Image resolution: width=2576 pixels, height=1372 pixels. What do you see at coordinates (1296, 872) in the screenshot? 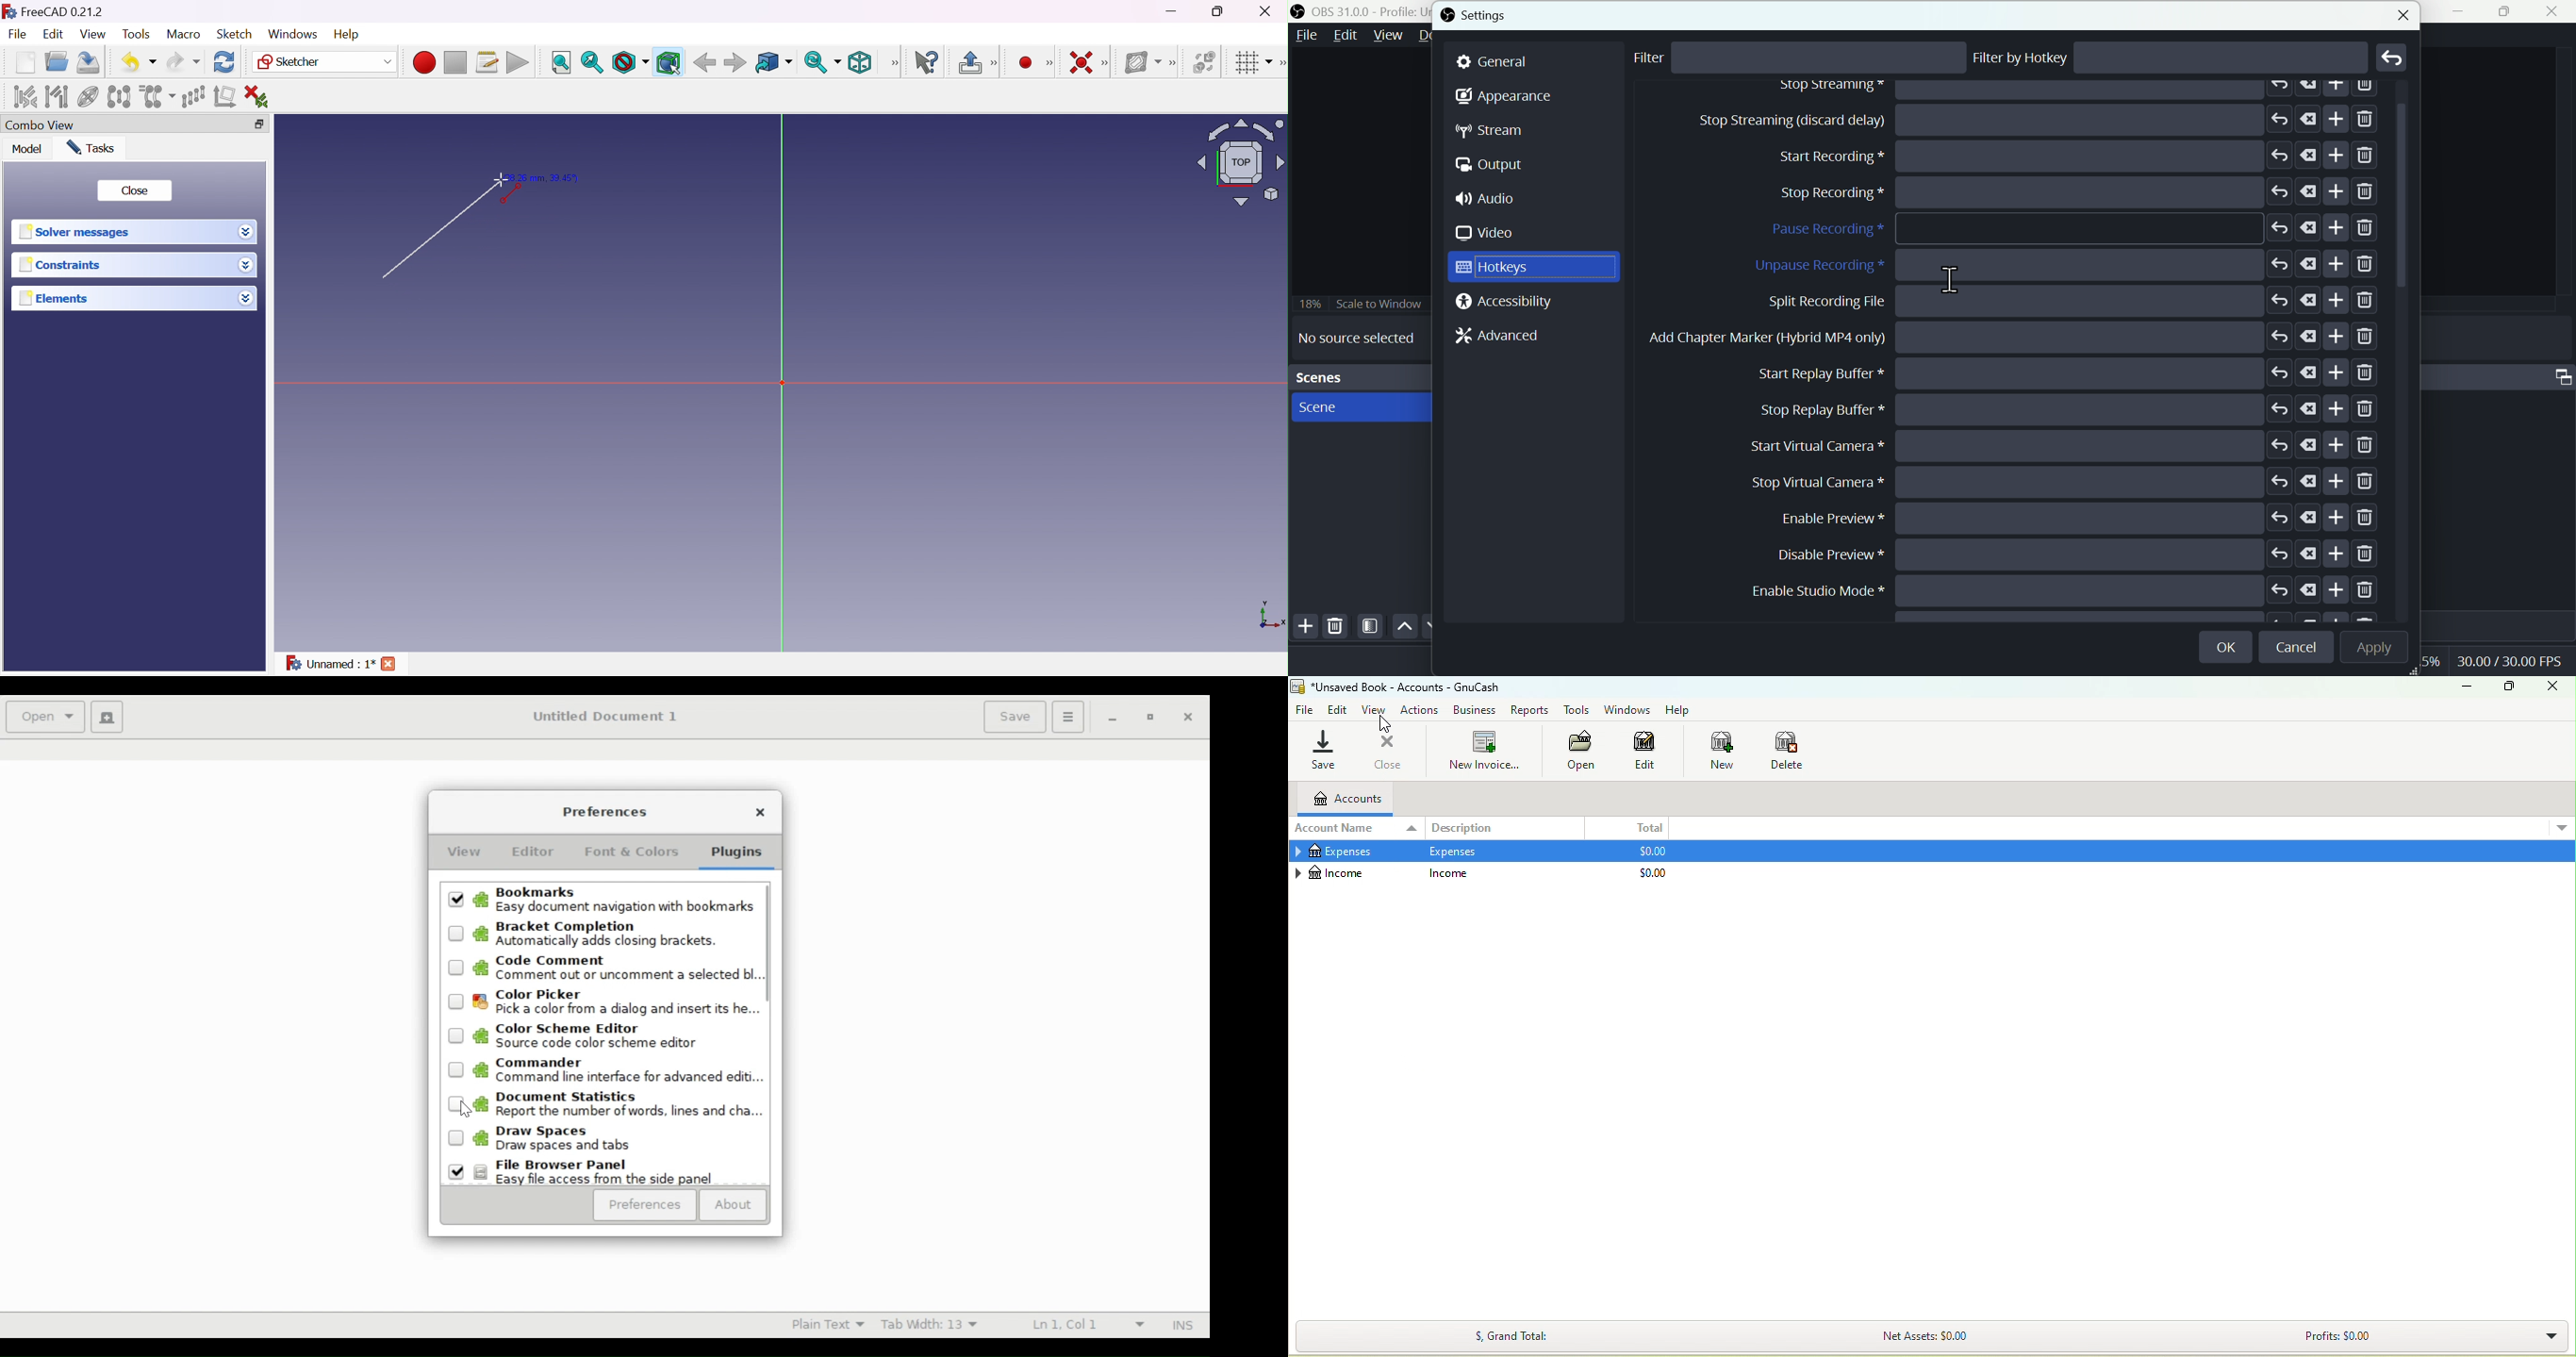
I see `Collapse` at bounding box center [1296, 872].